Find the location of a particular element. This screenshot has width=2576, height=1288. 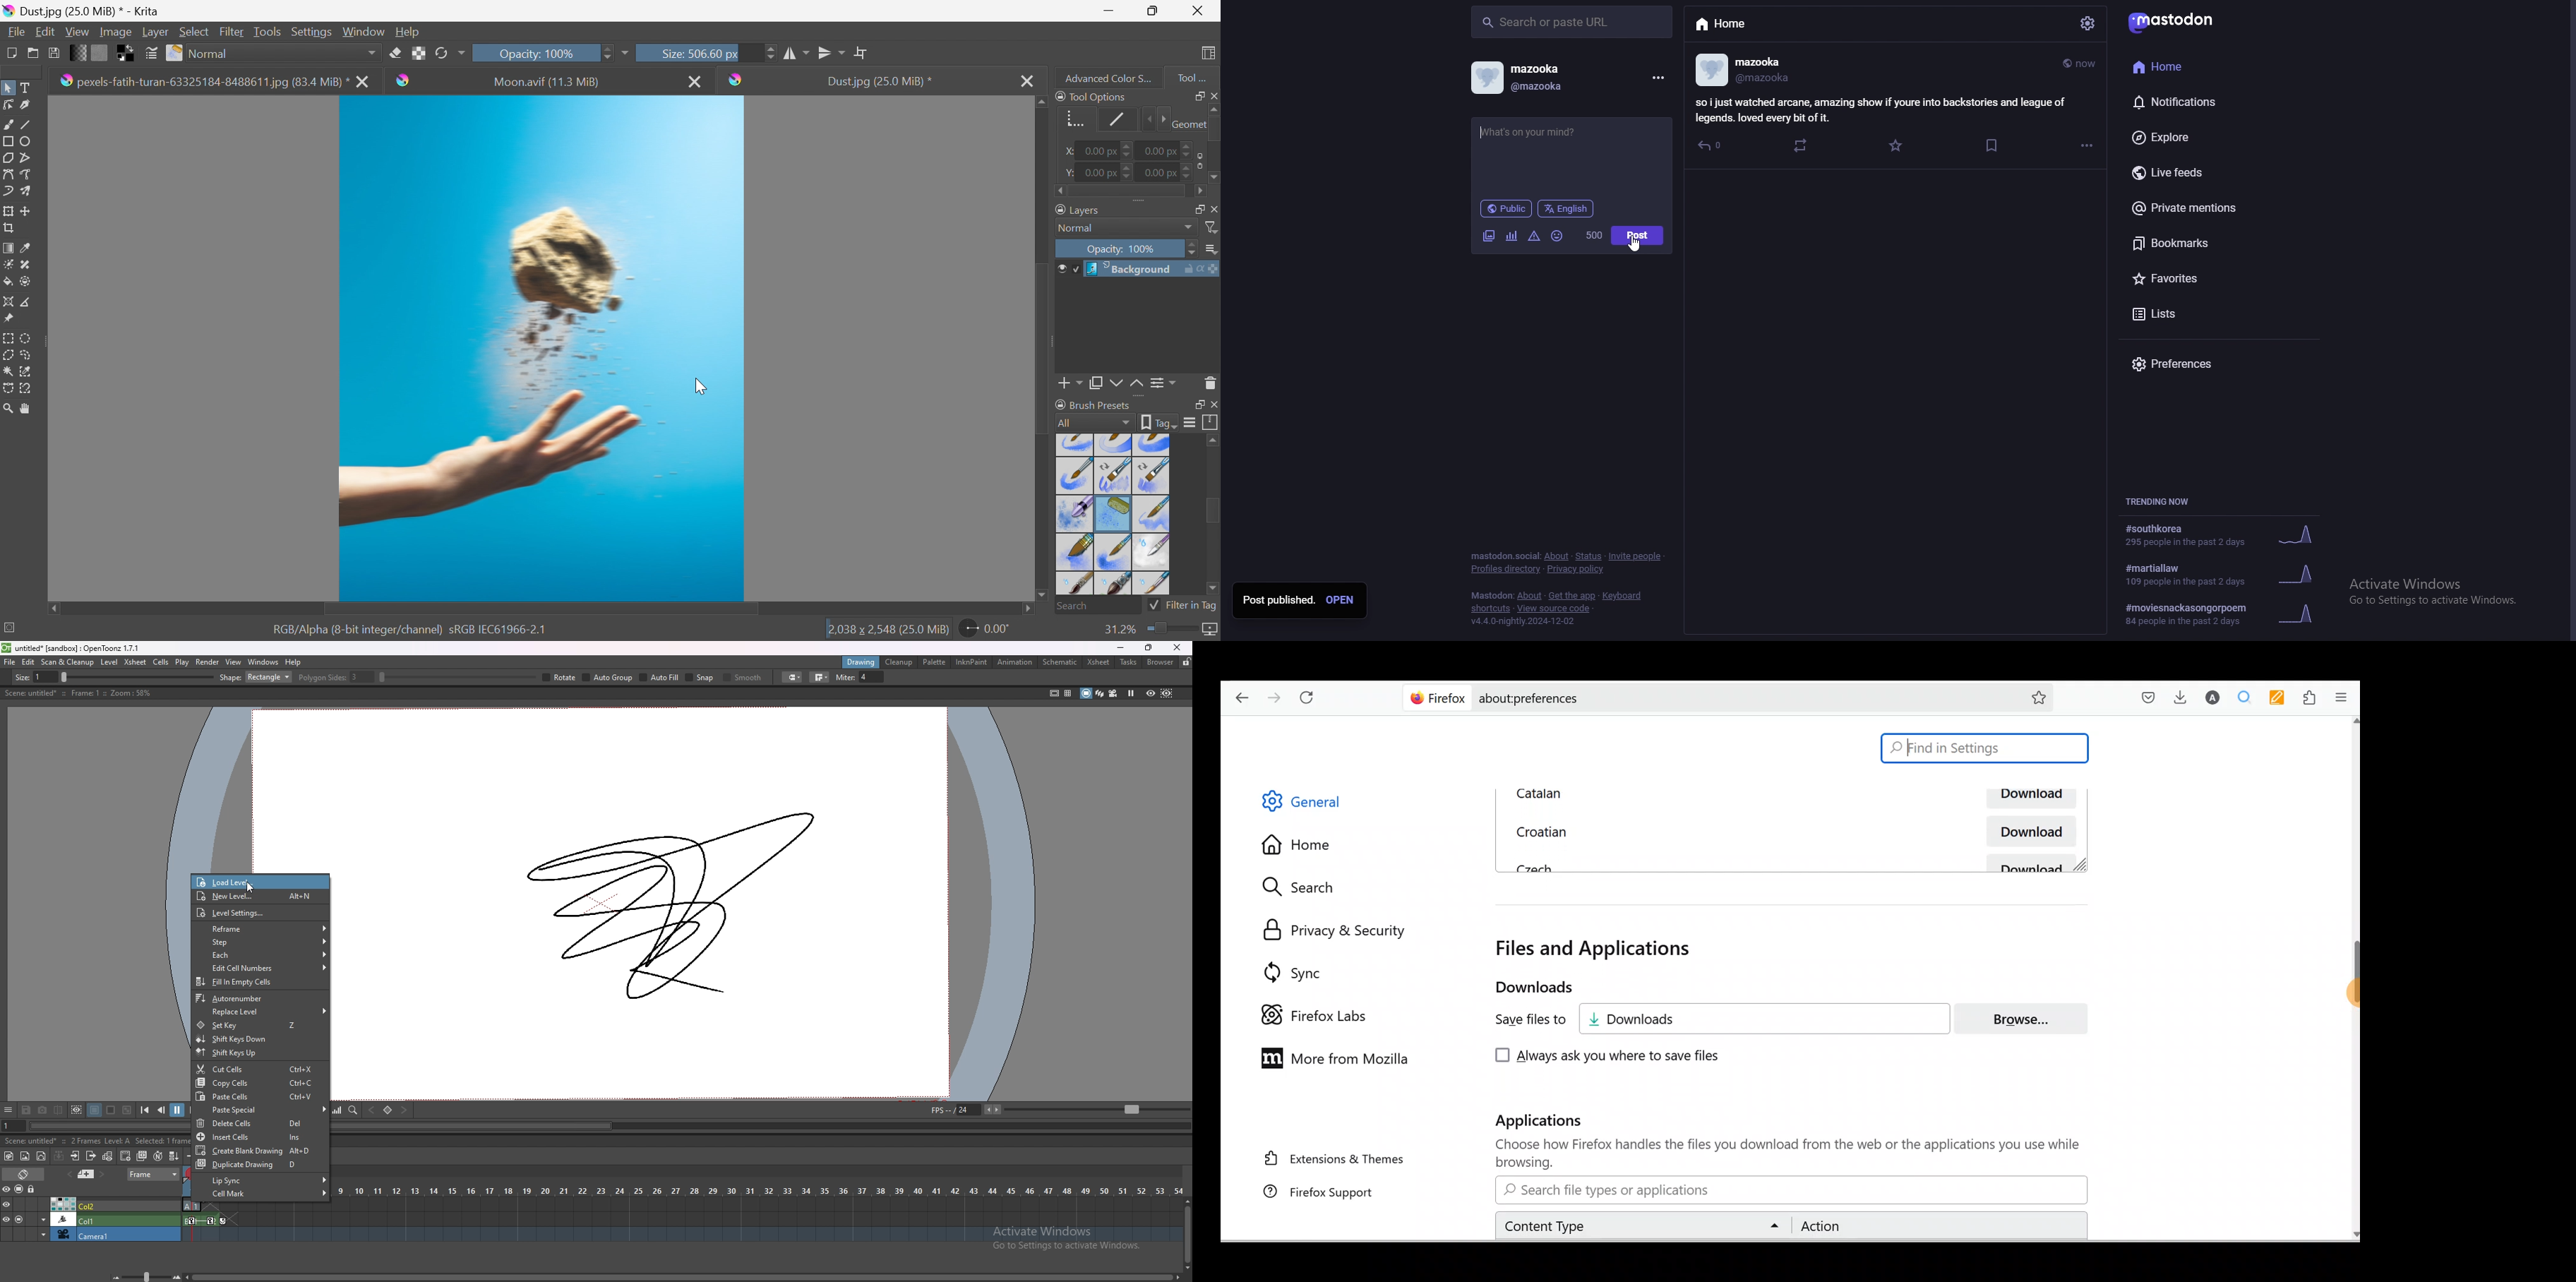

Text tool is located at coordinates (29, 88).